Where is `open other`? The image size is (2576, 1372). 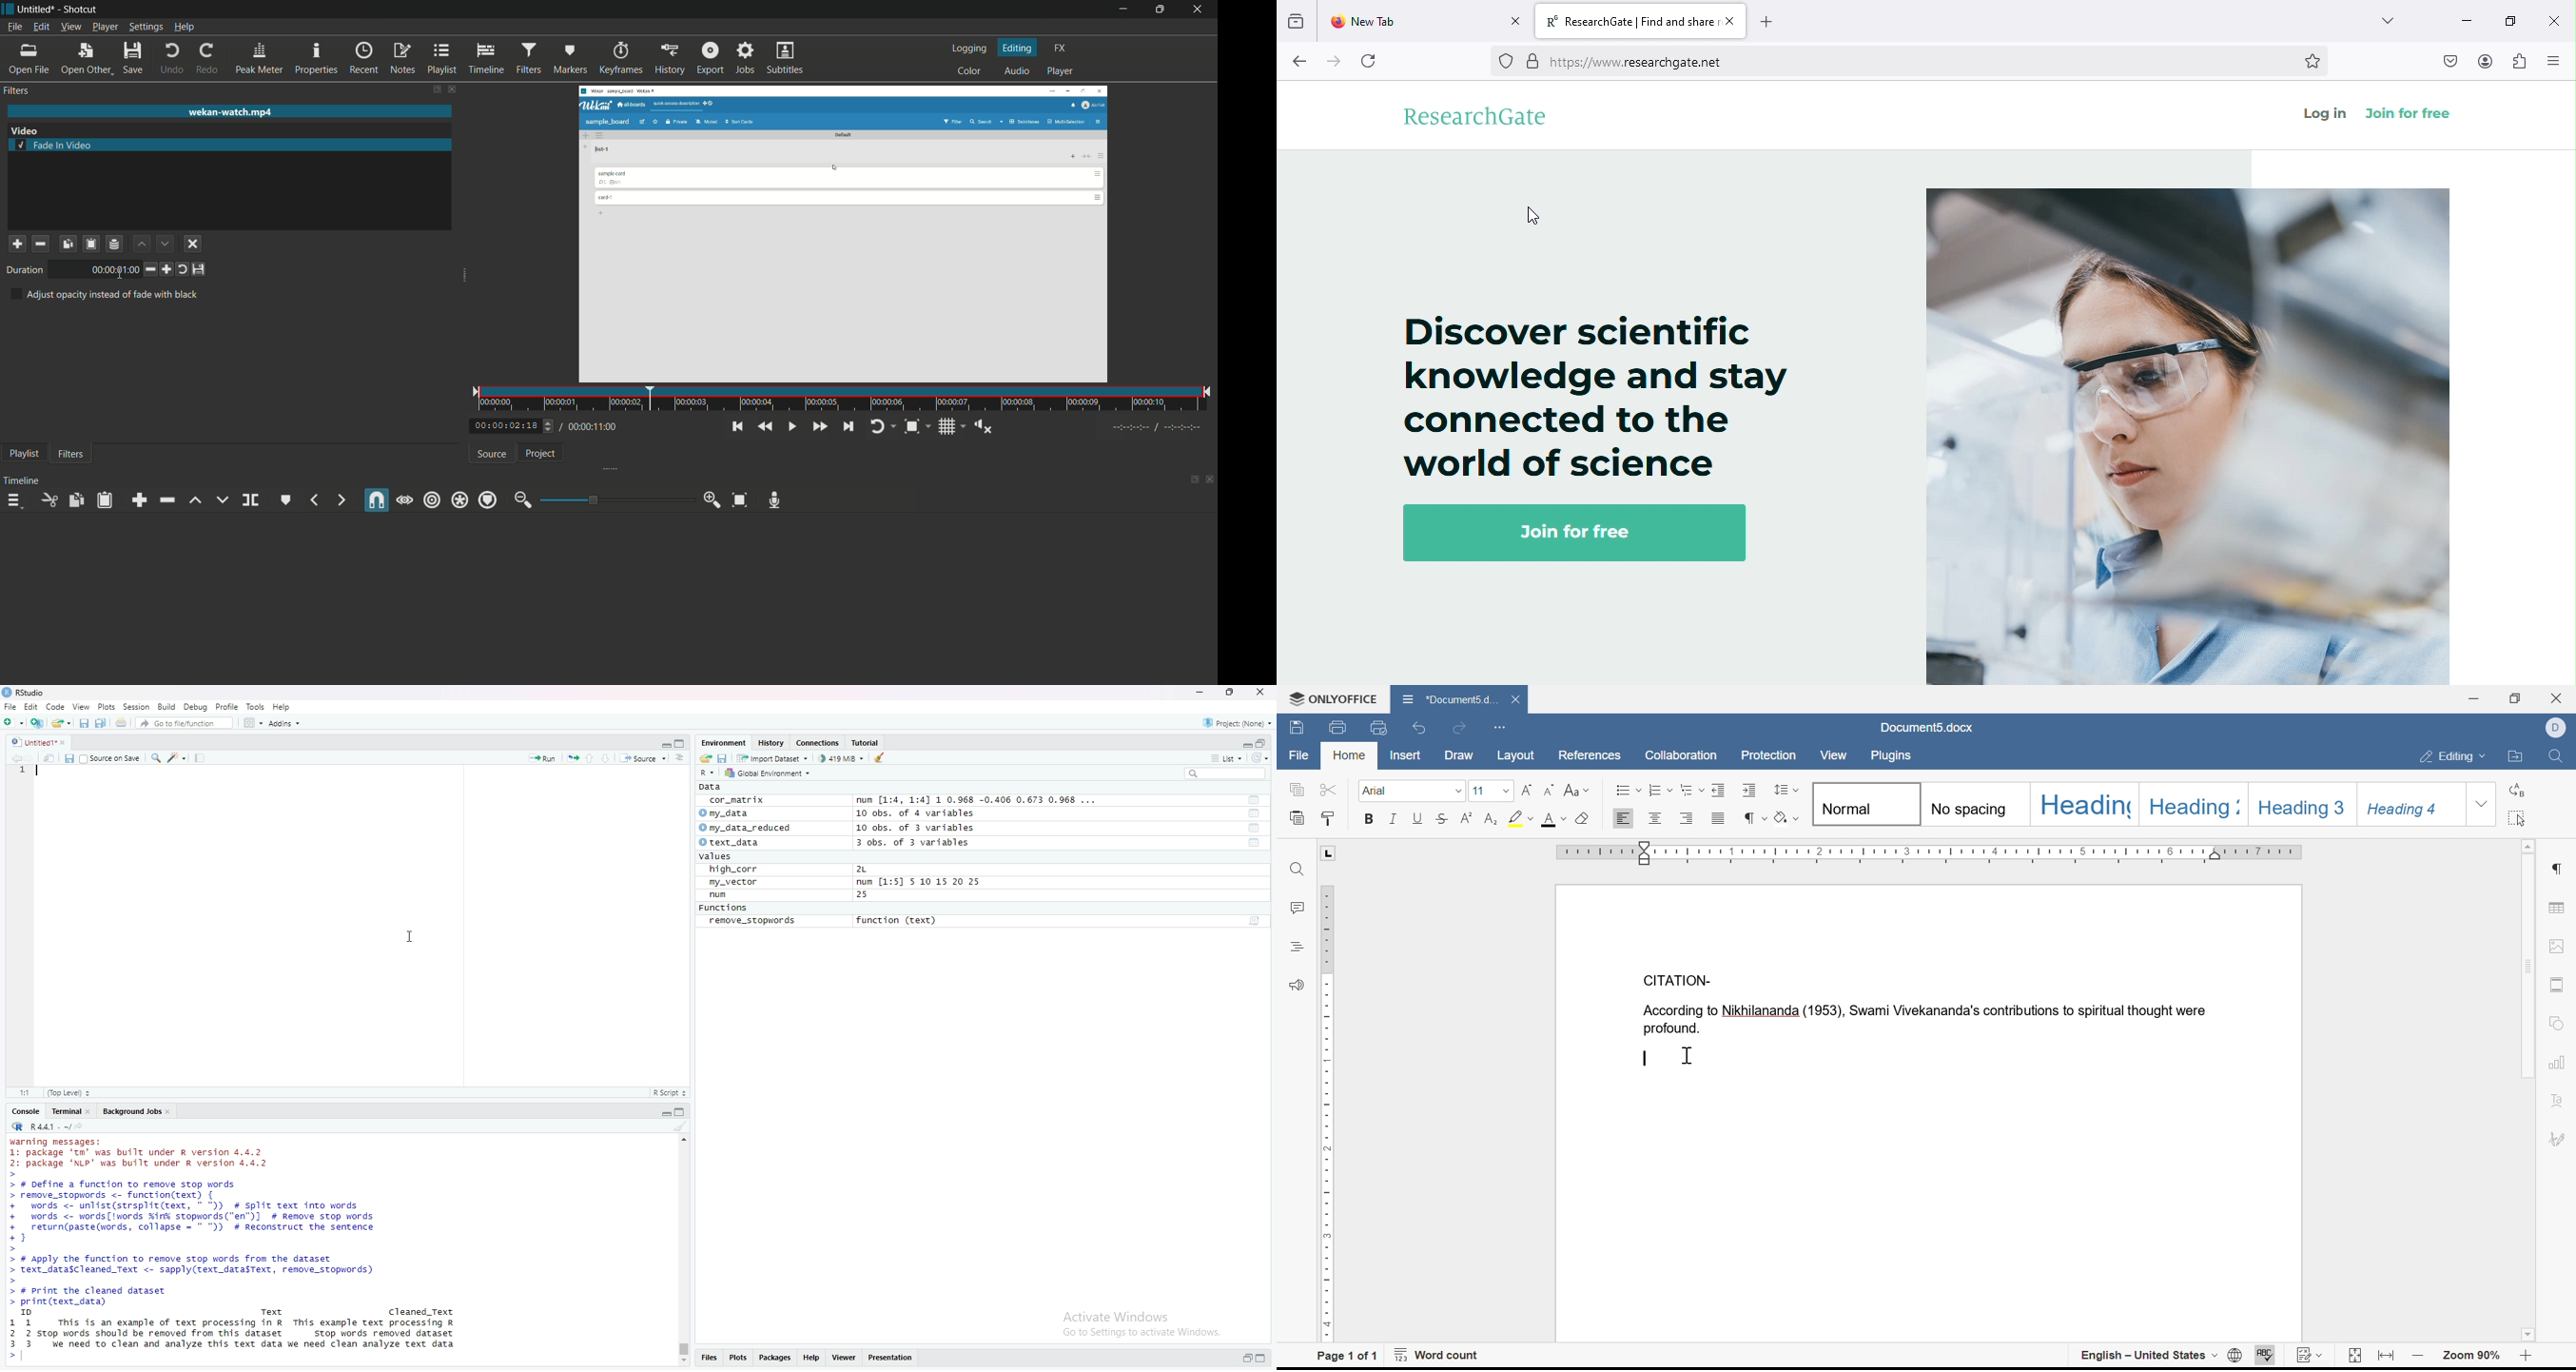
open other is located at coordinates (85, 57).